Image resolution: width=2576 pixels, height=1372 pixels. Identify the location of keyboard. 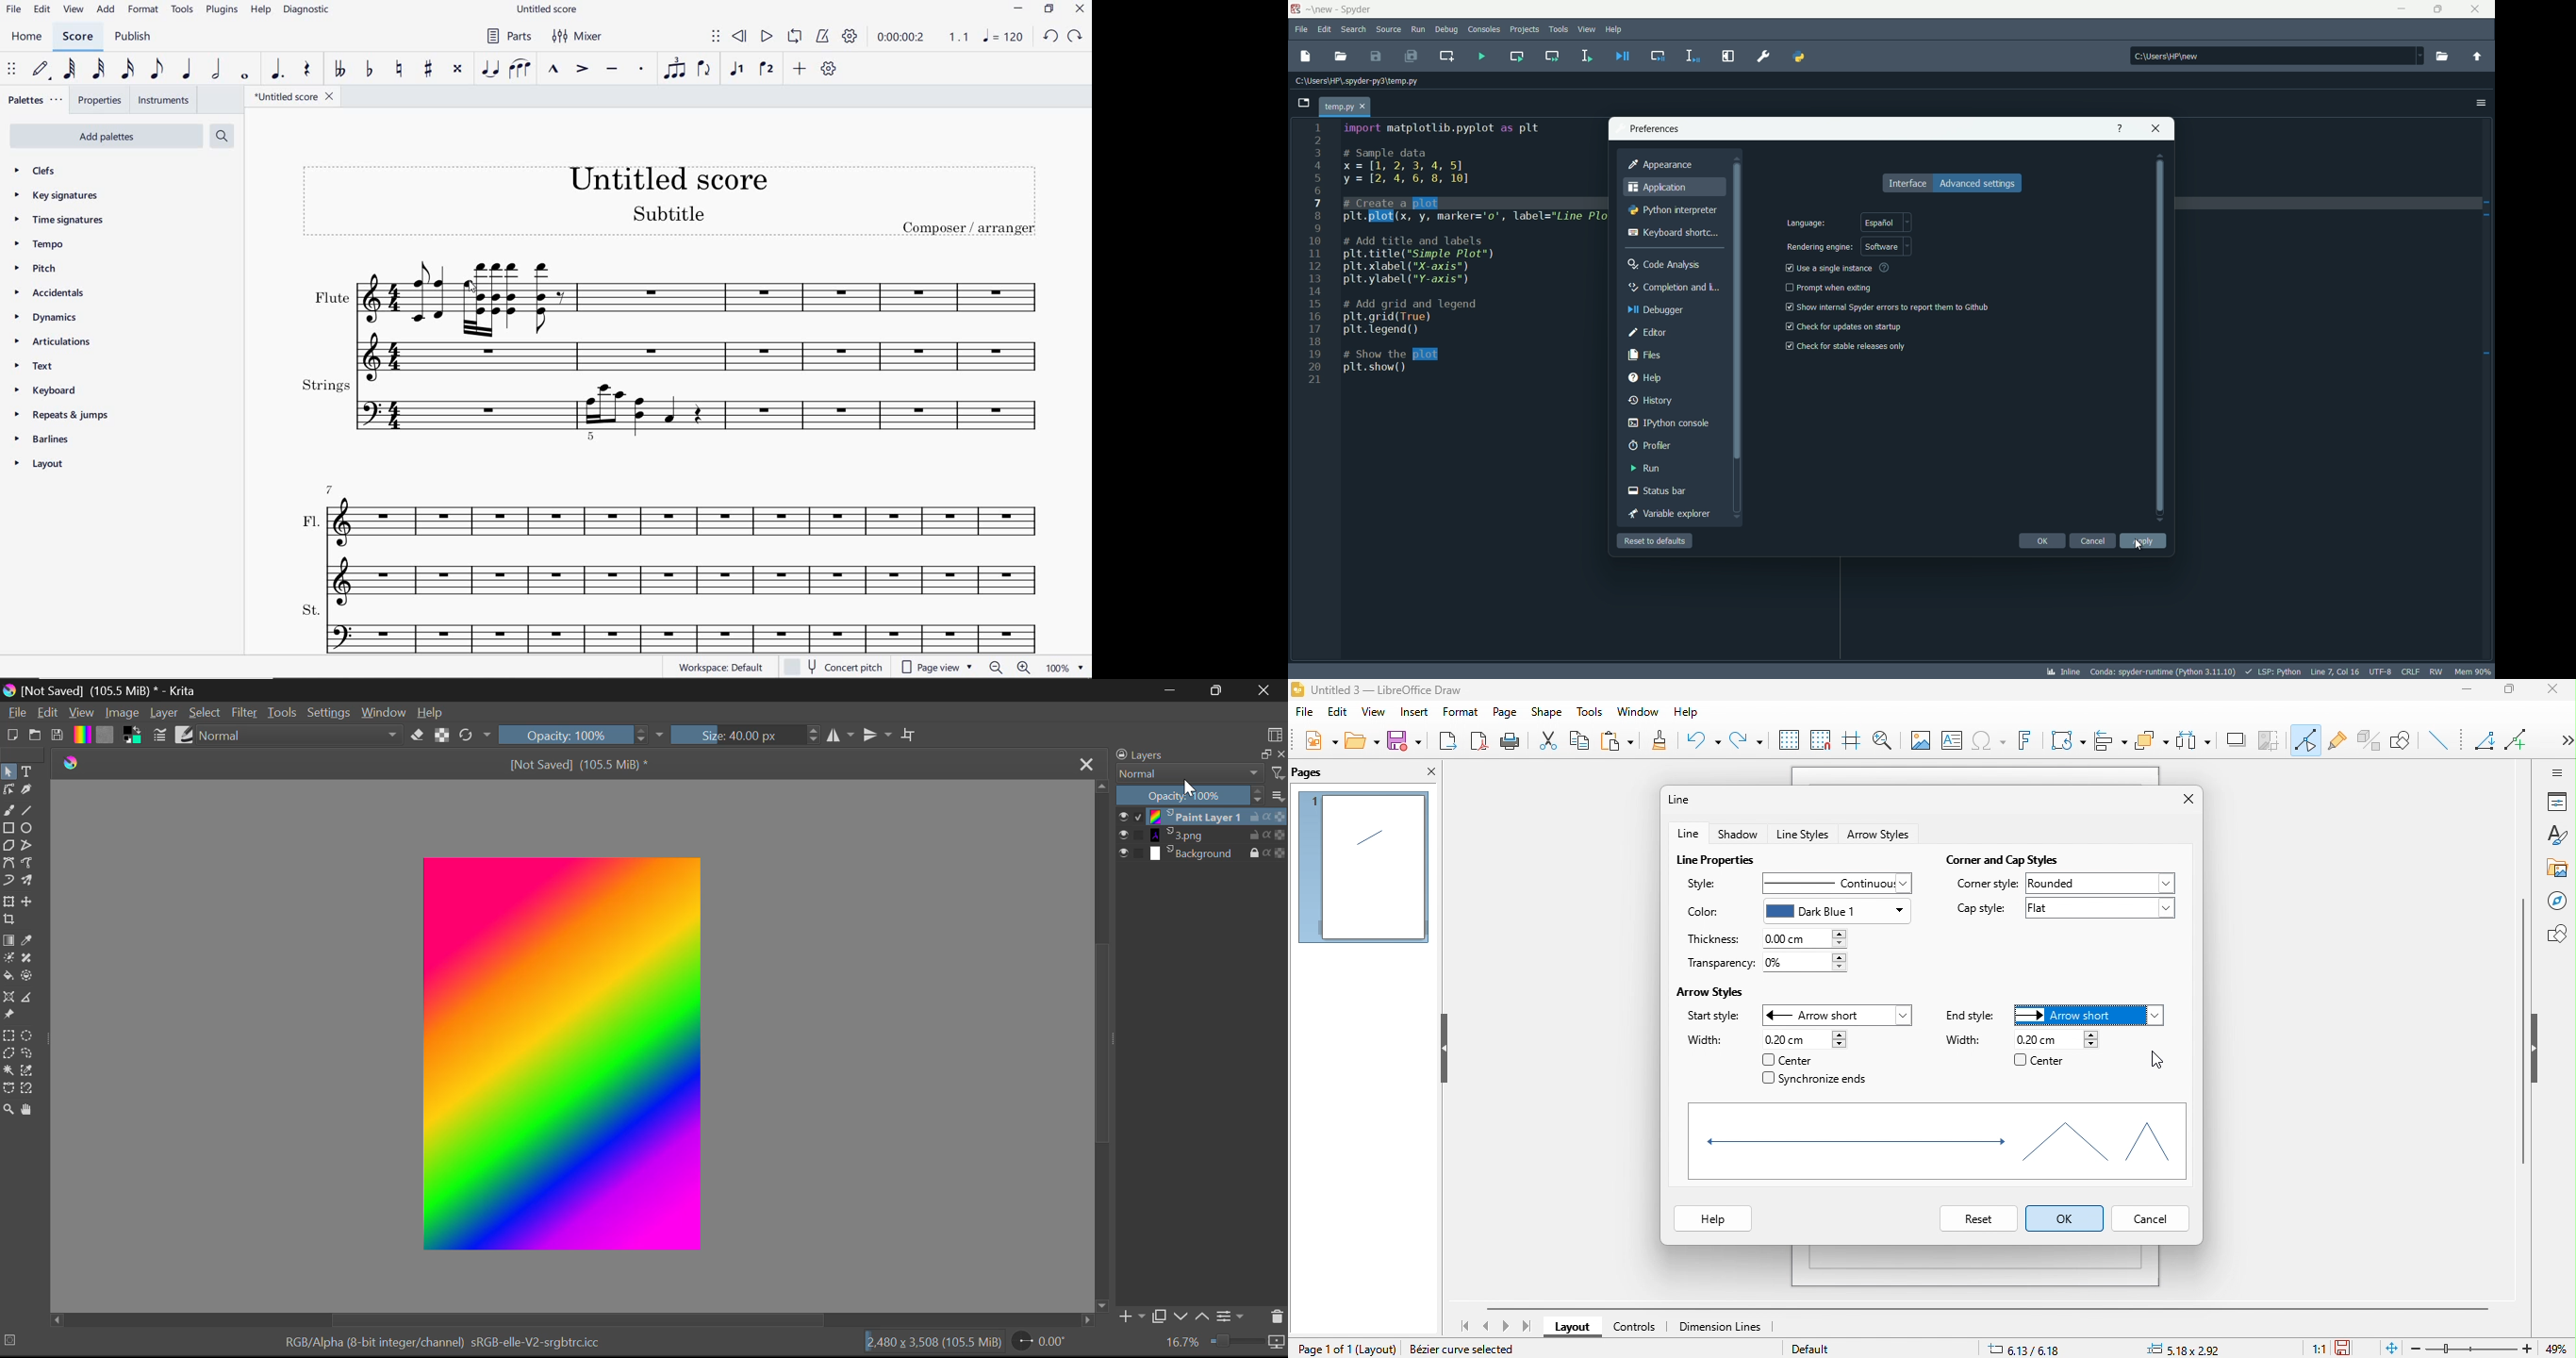
(60, 392).